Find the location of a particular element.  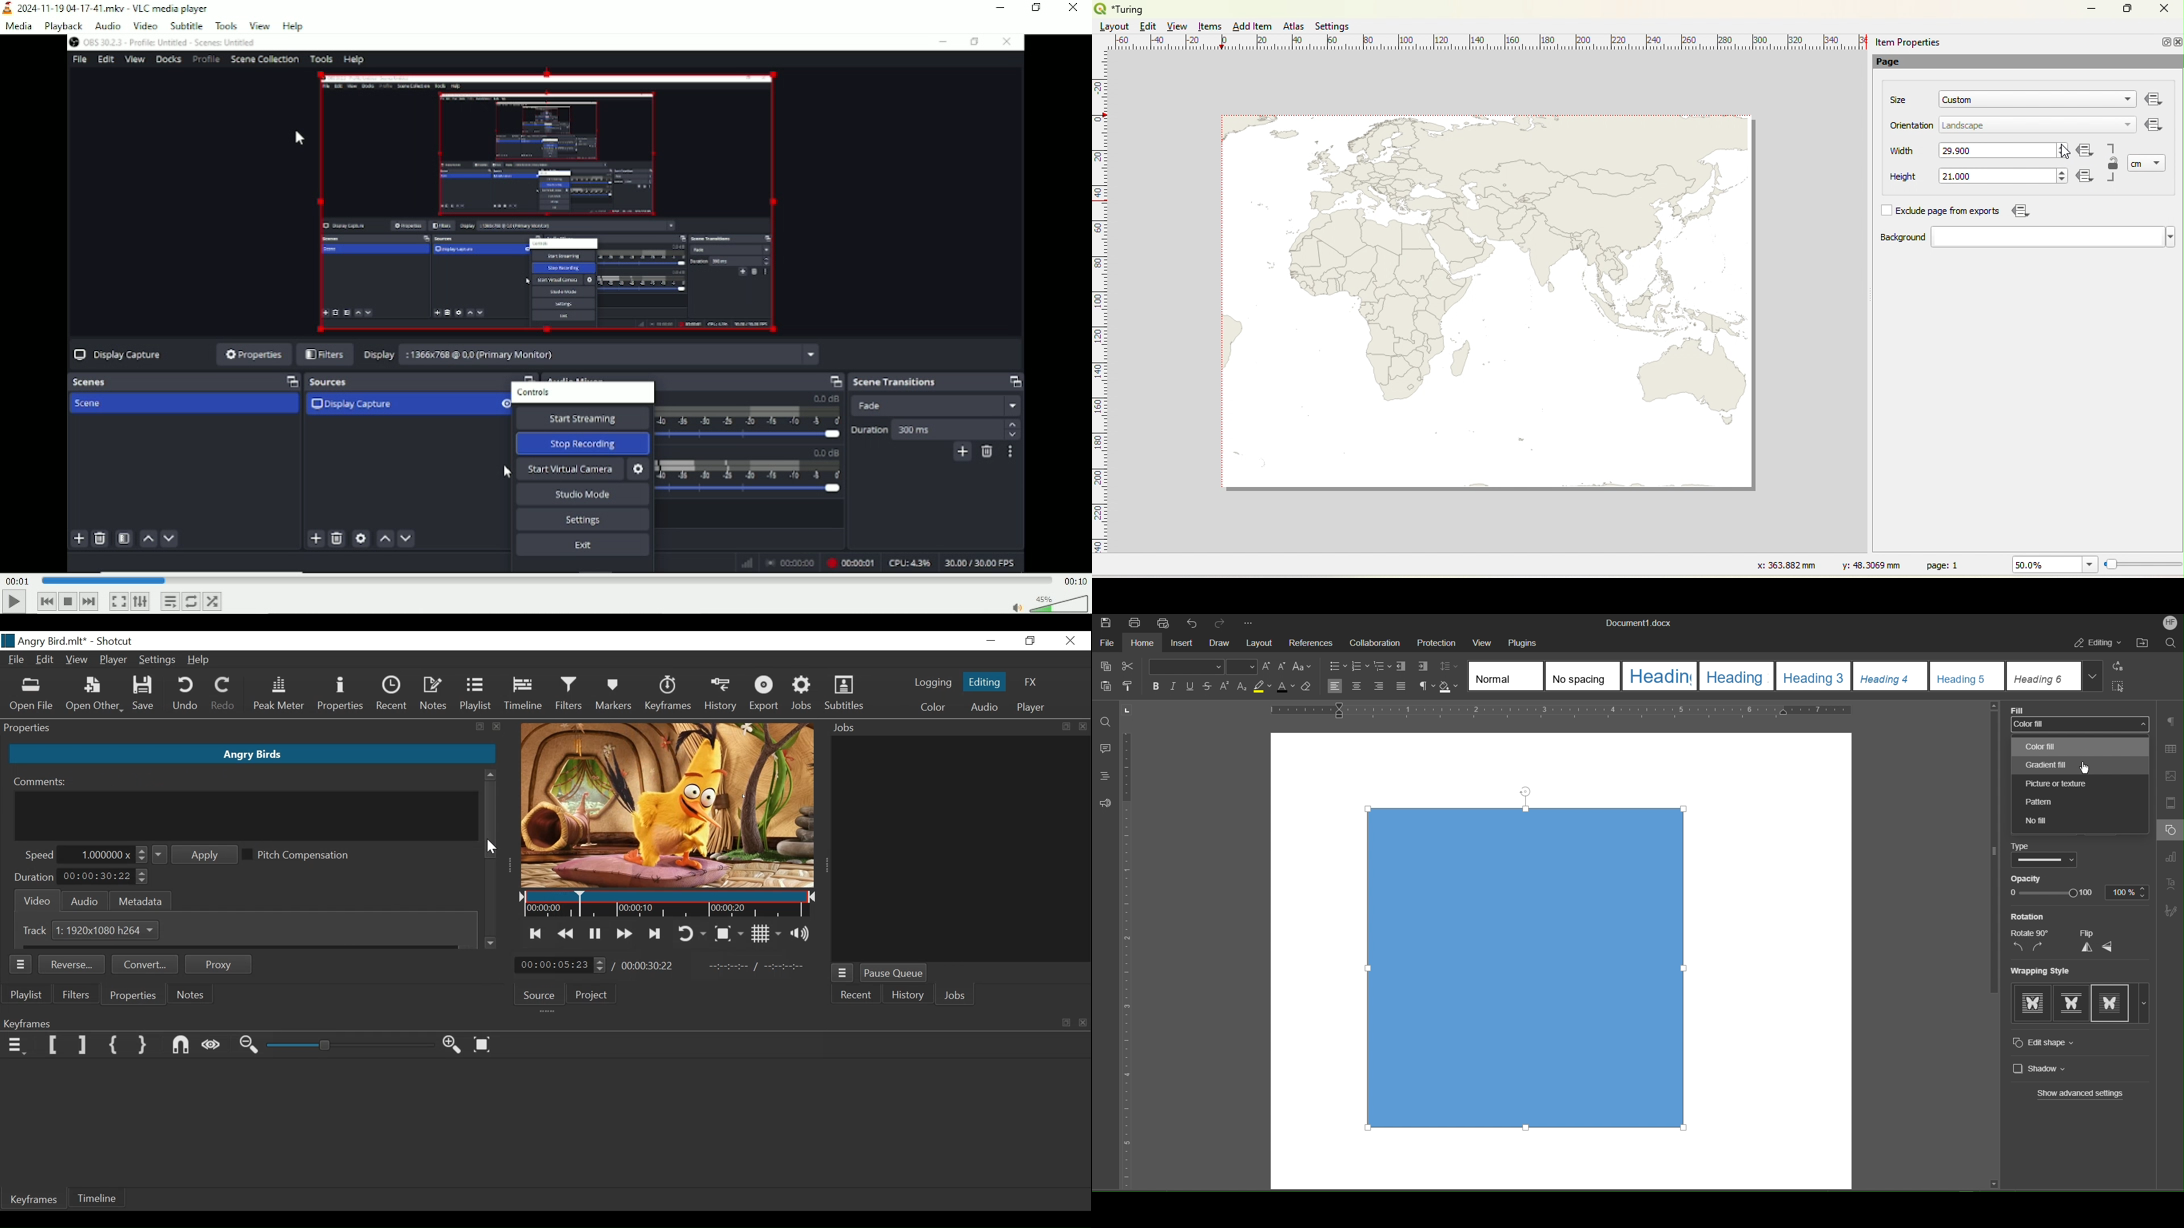

Shape Settings is located at coordinates (2170, 831).